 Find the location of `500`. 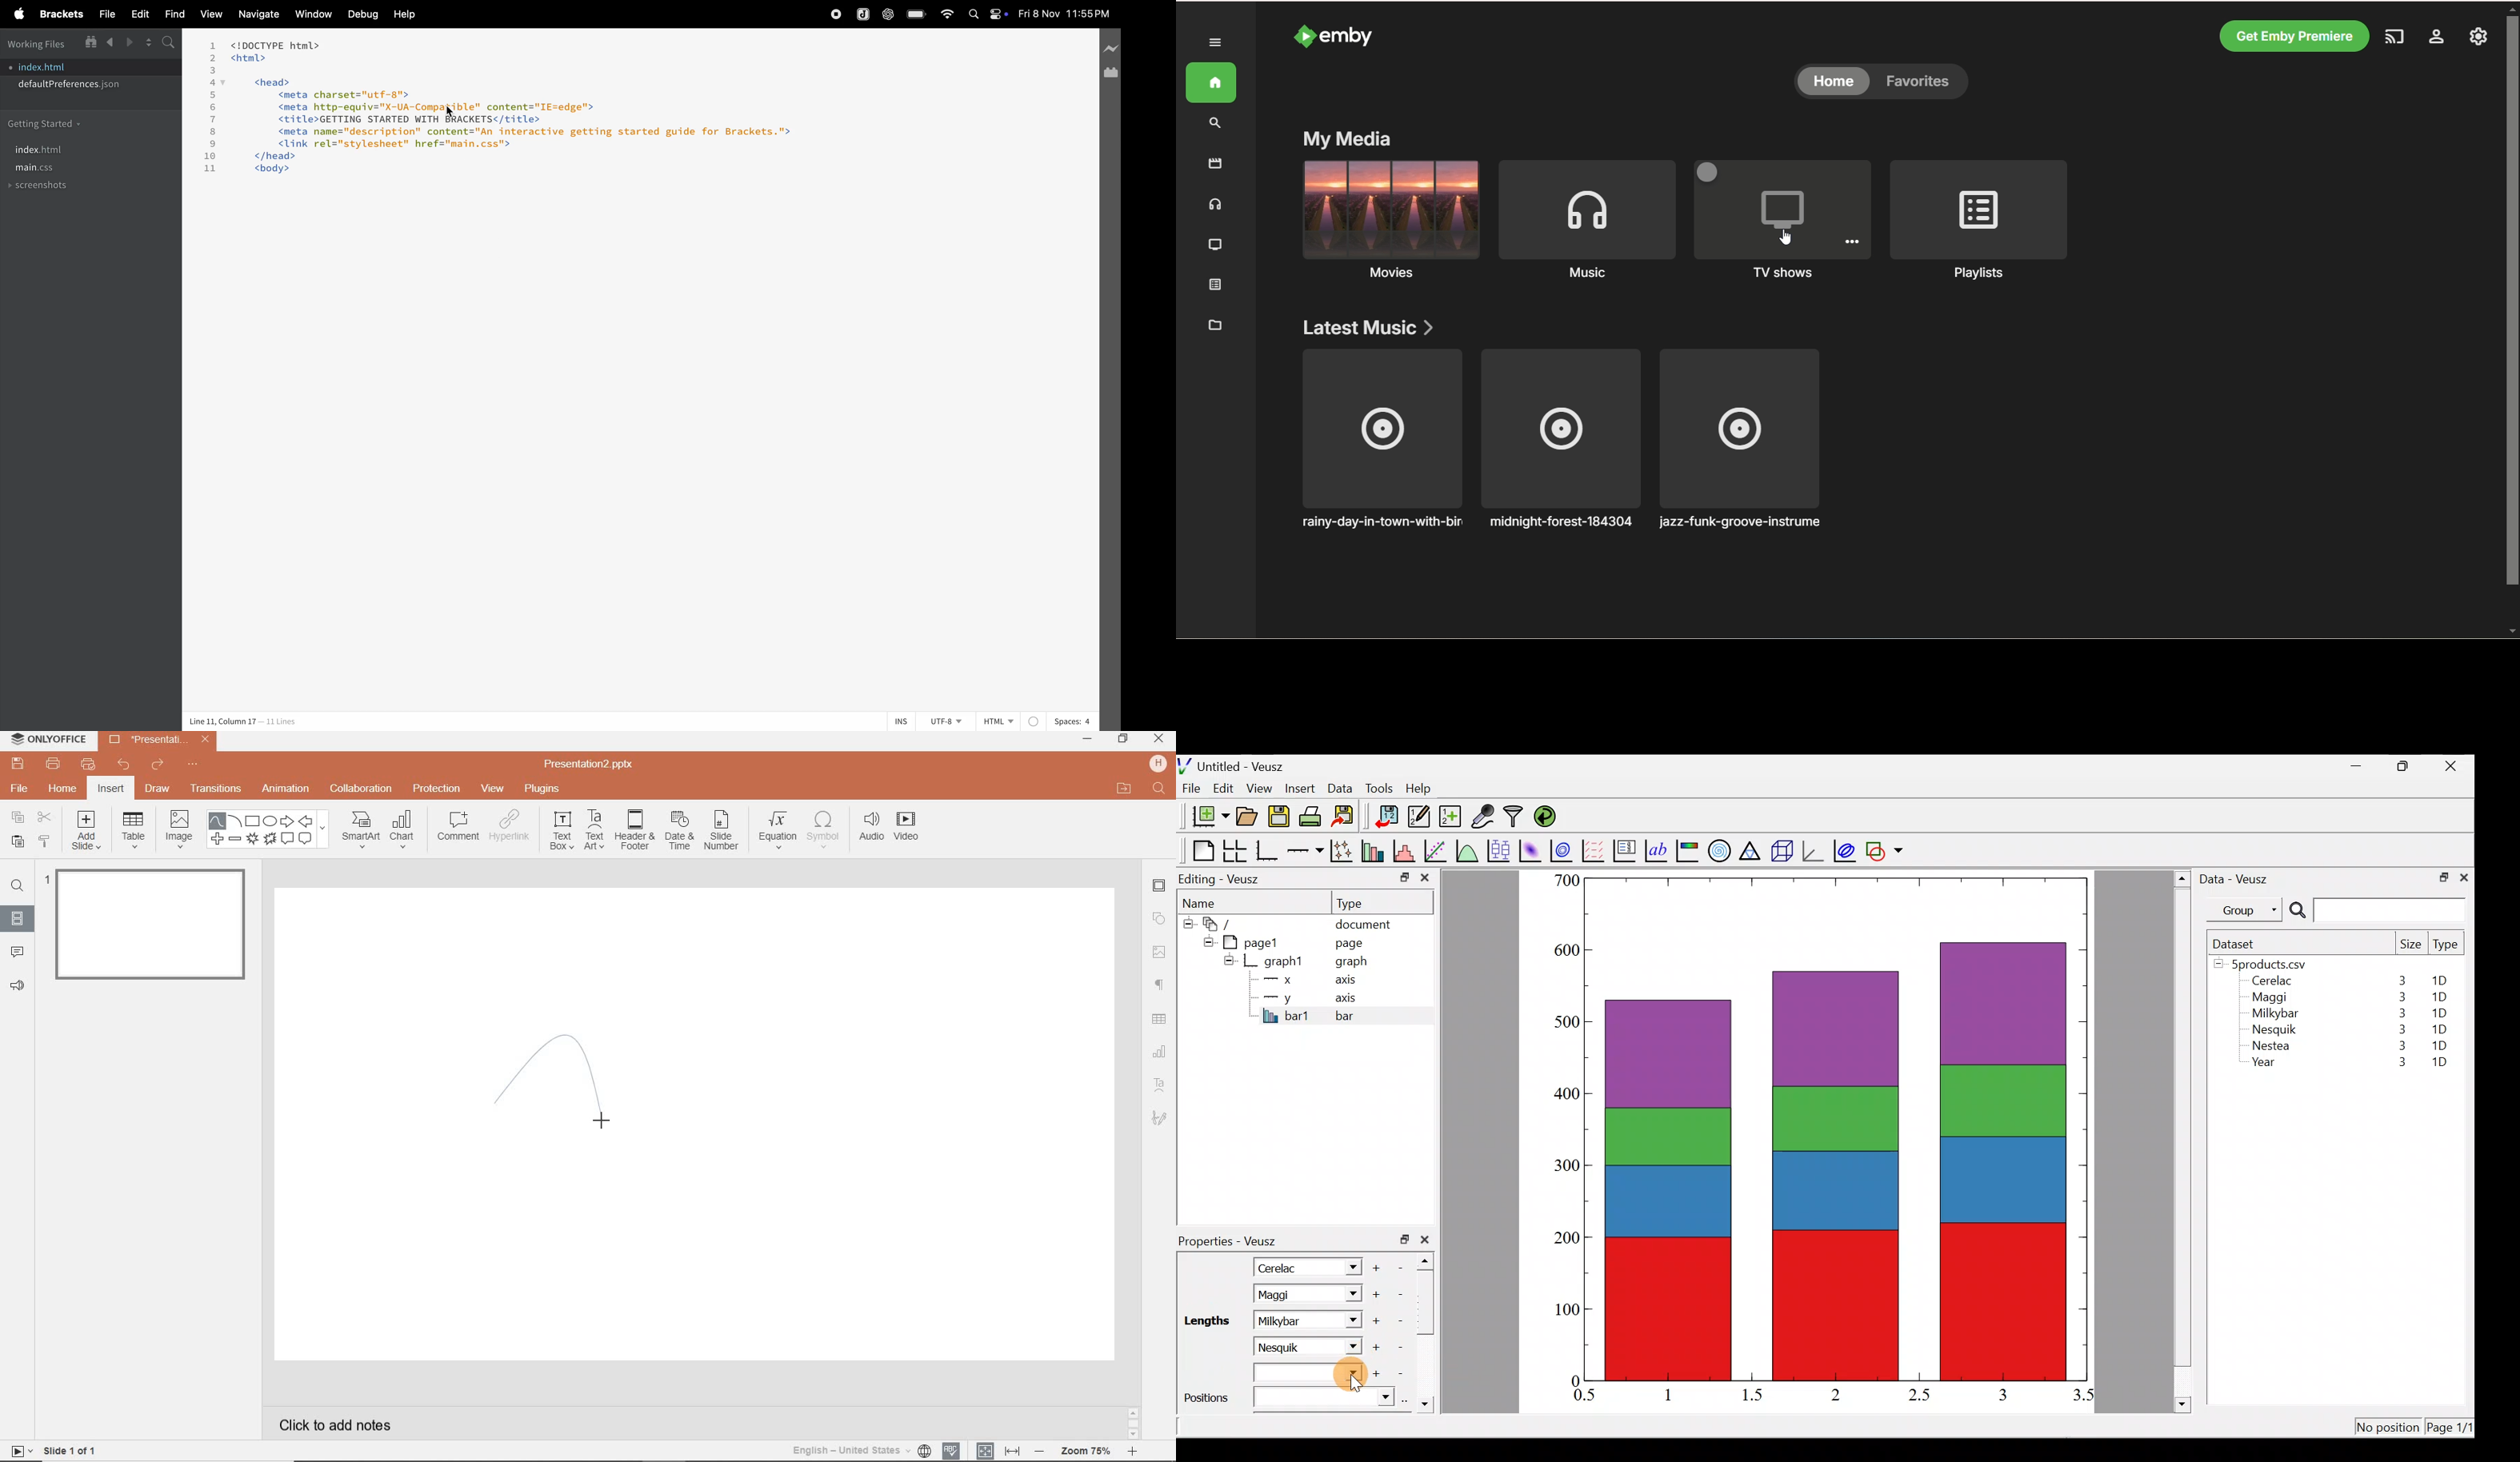

500 is located at coordinates (1566, 880).